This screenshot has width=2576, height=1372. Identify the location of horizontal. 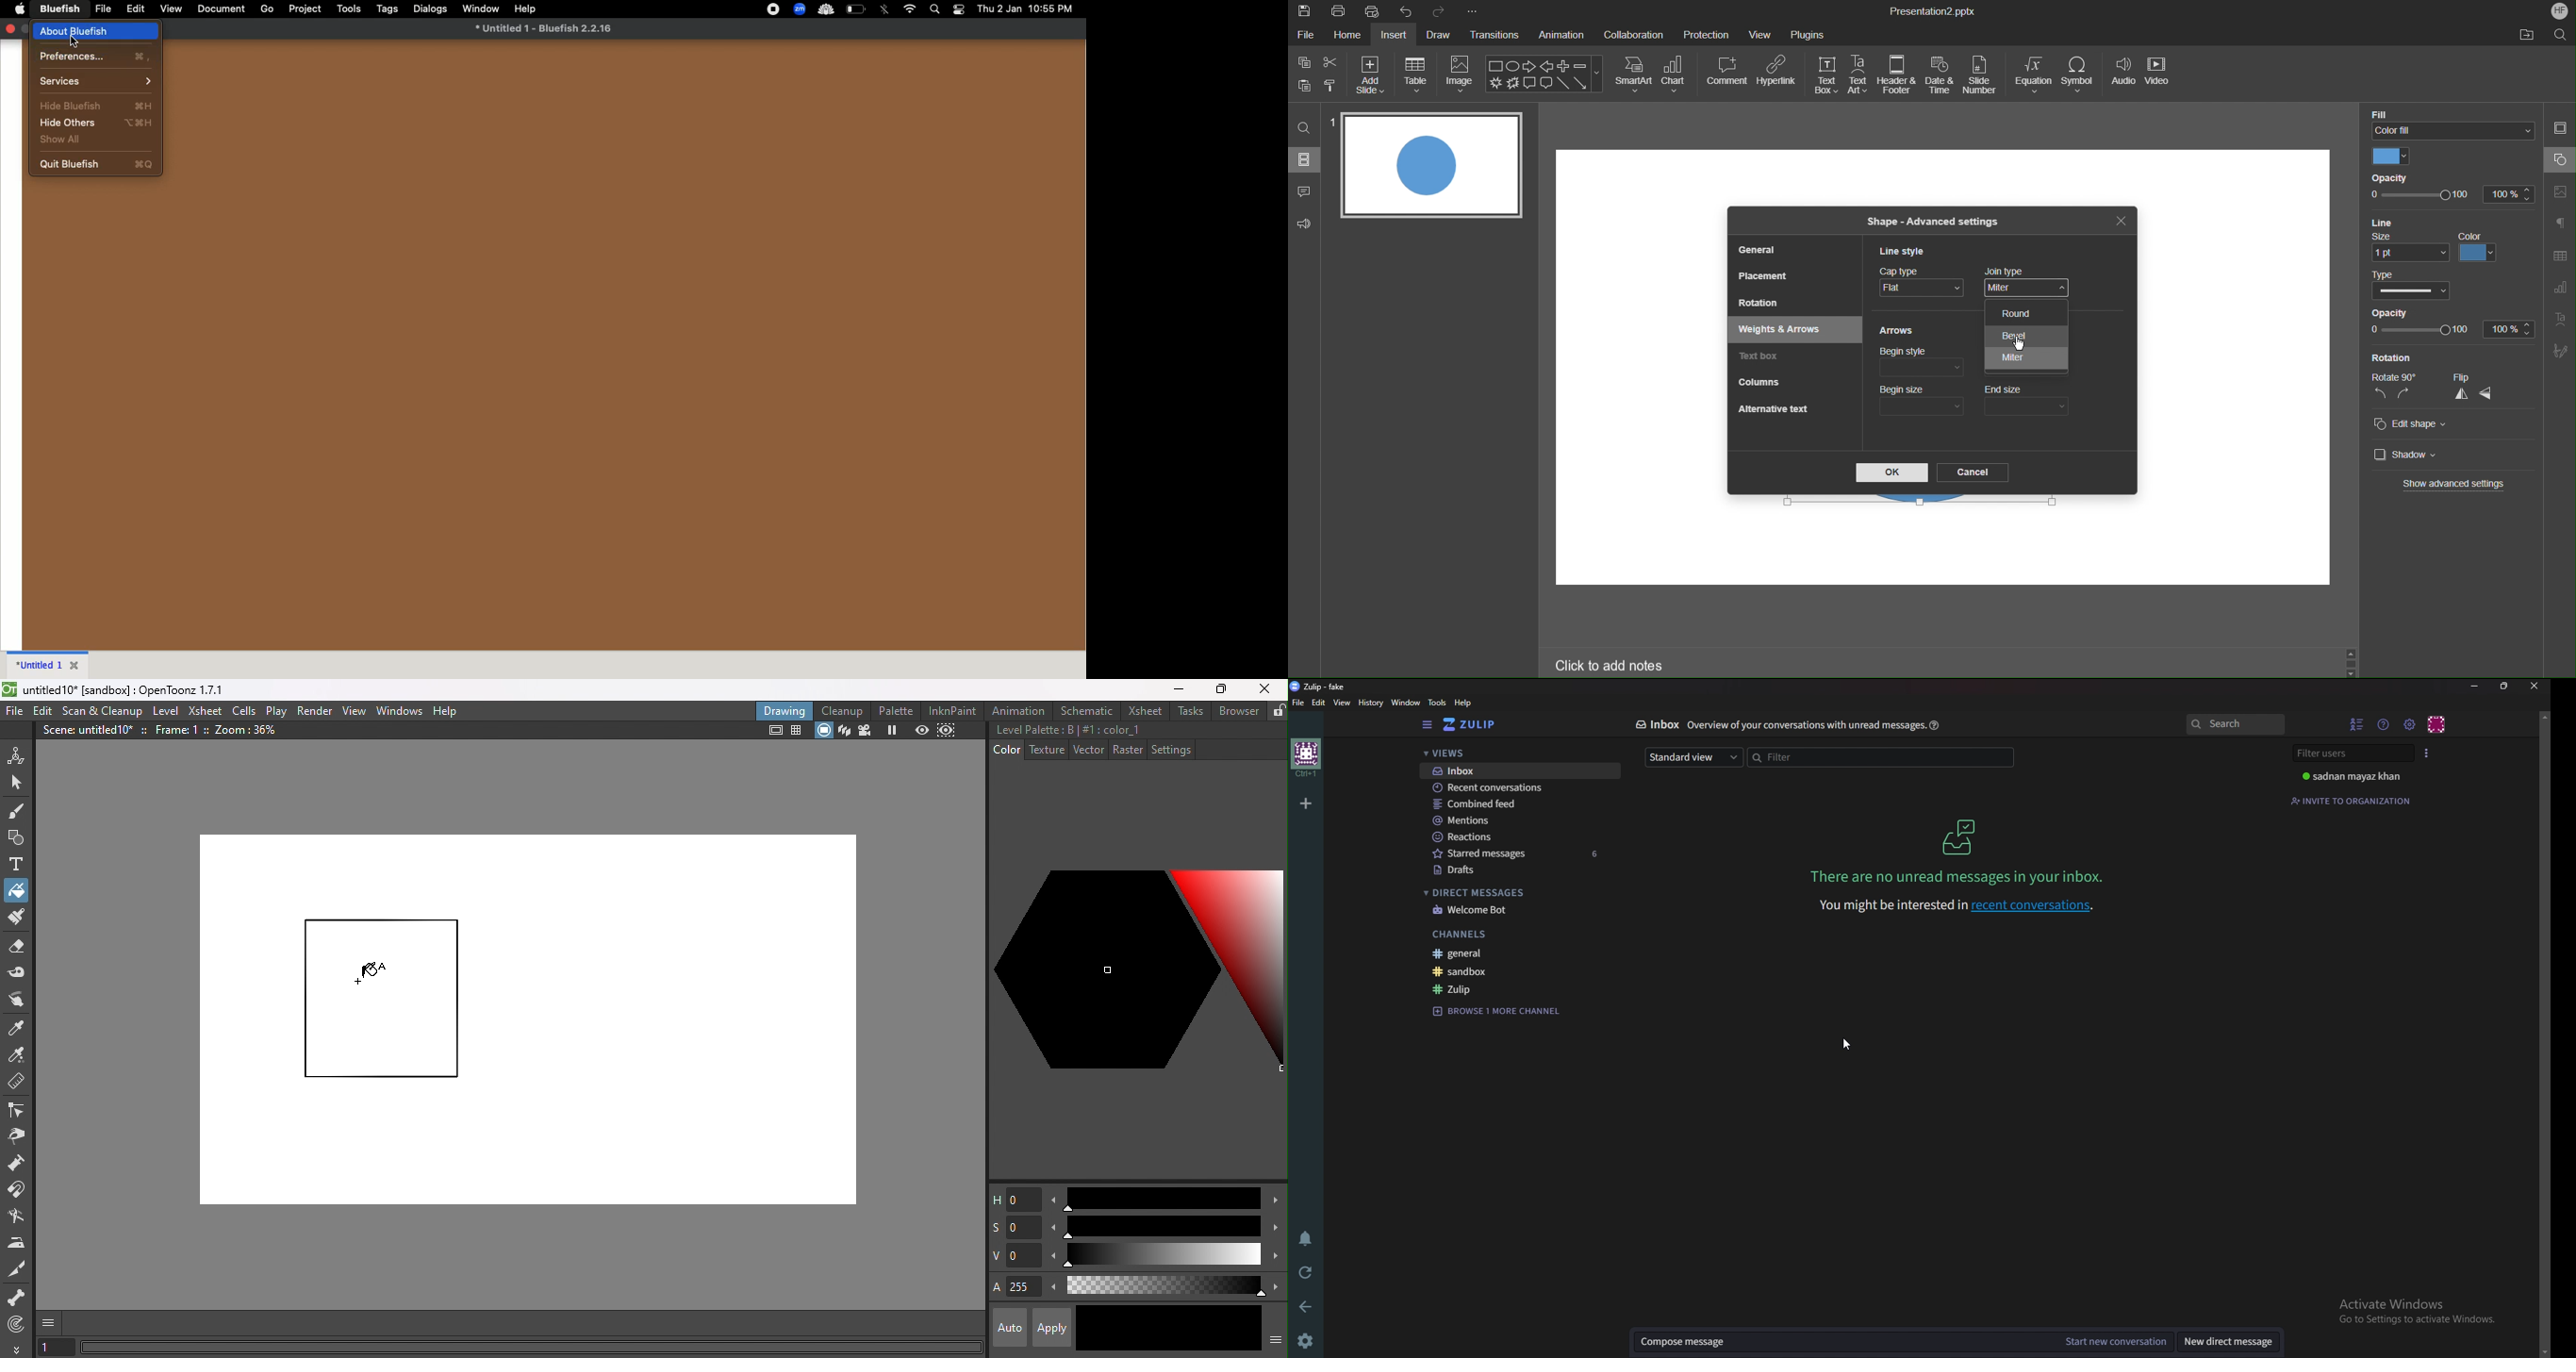
(2489, 394).